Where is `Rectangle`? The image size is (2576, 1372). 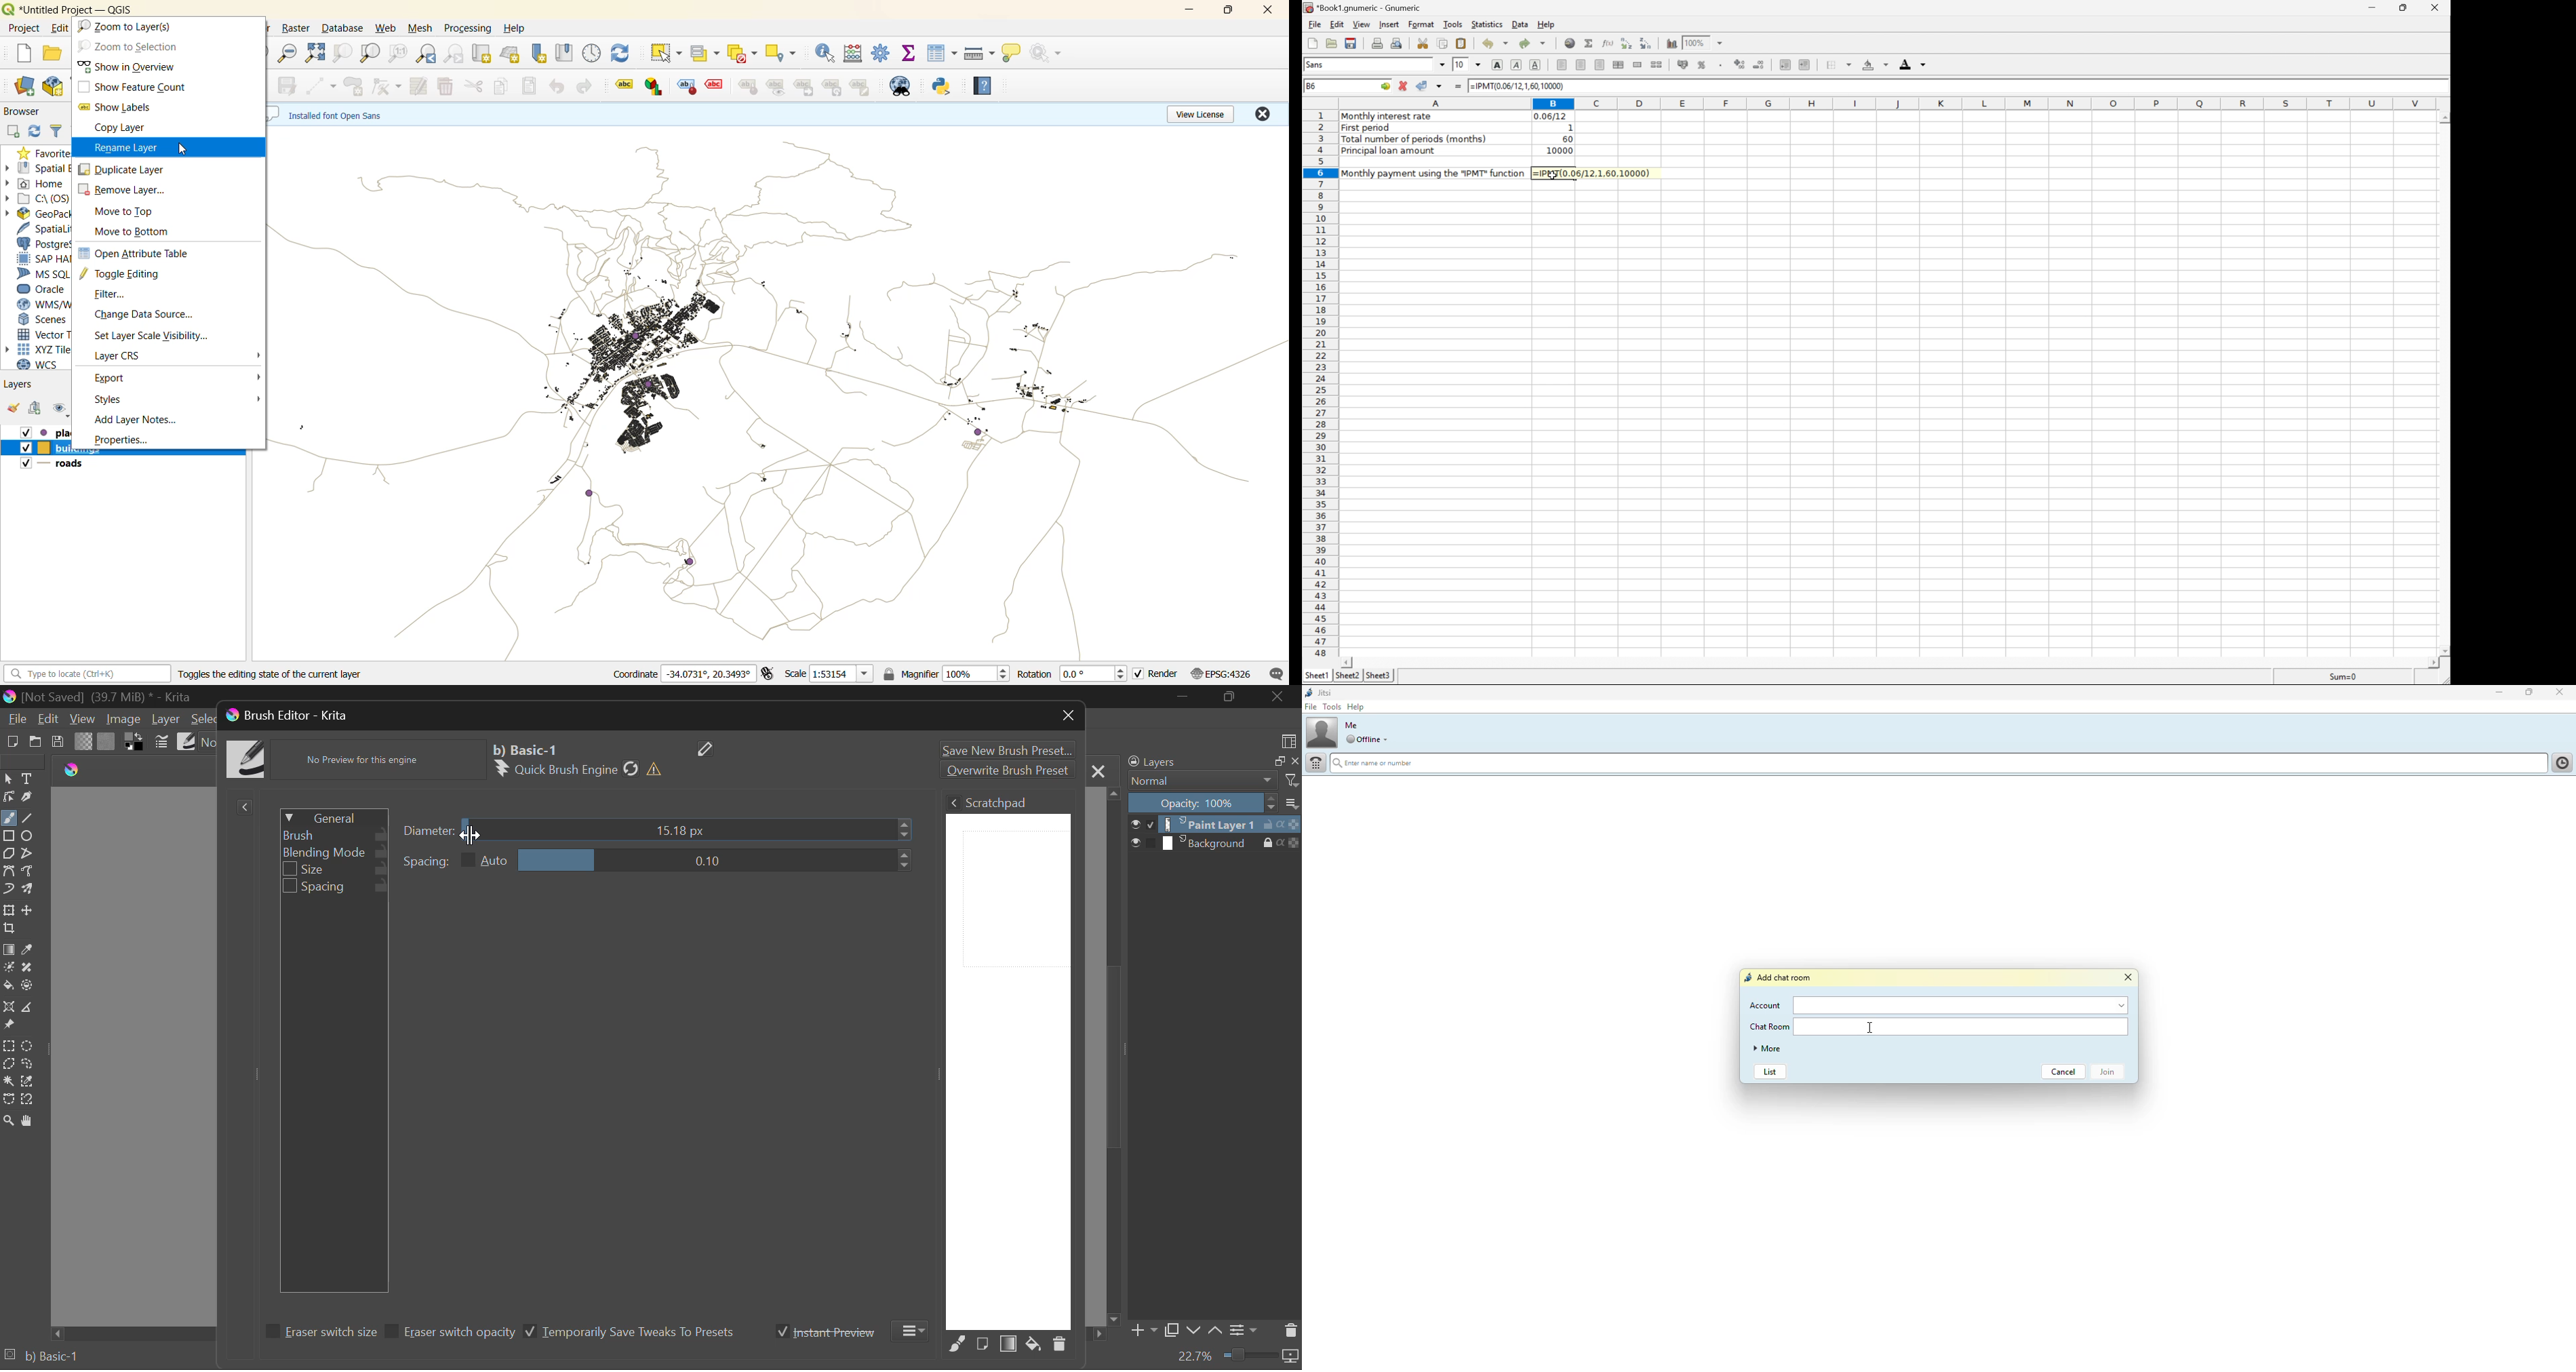 Rectangle is located at coordinates (9, 837).